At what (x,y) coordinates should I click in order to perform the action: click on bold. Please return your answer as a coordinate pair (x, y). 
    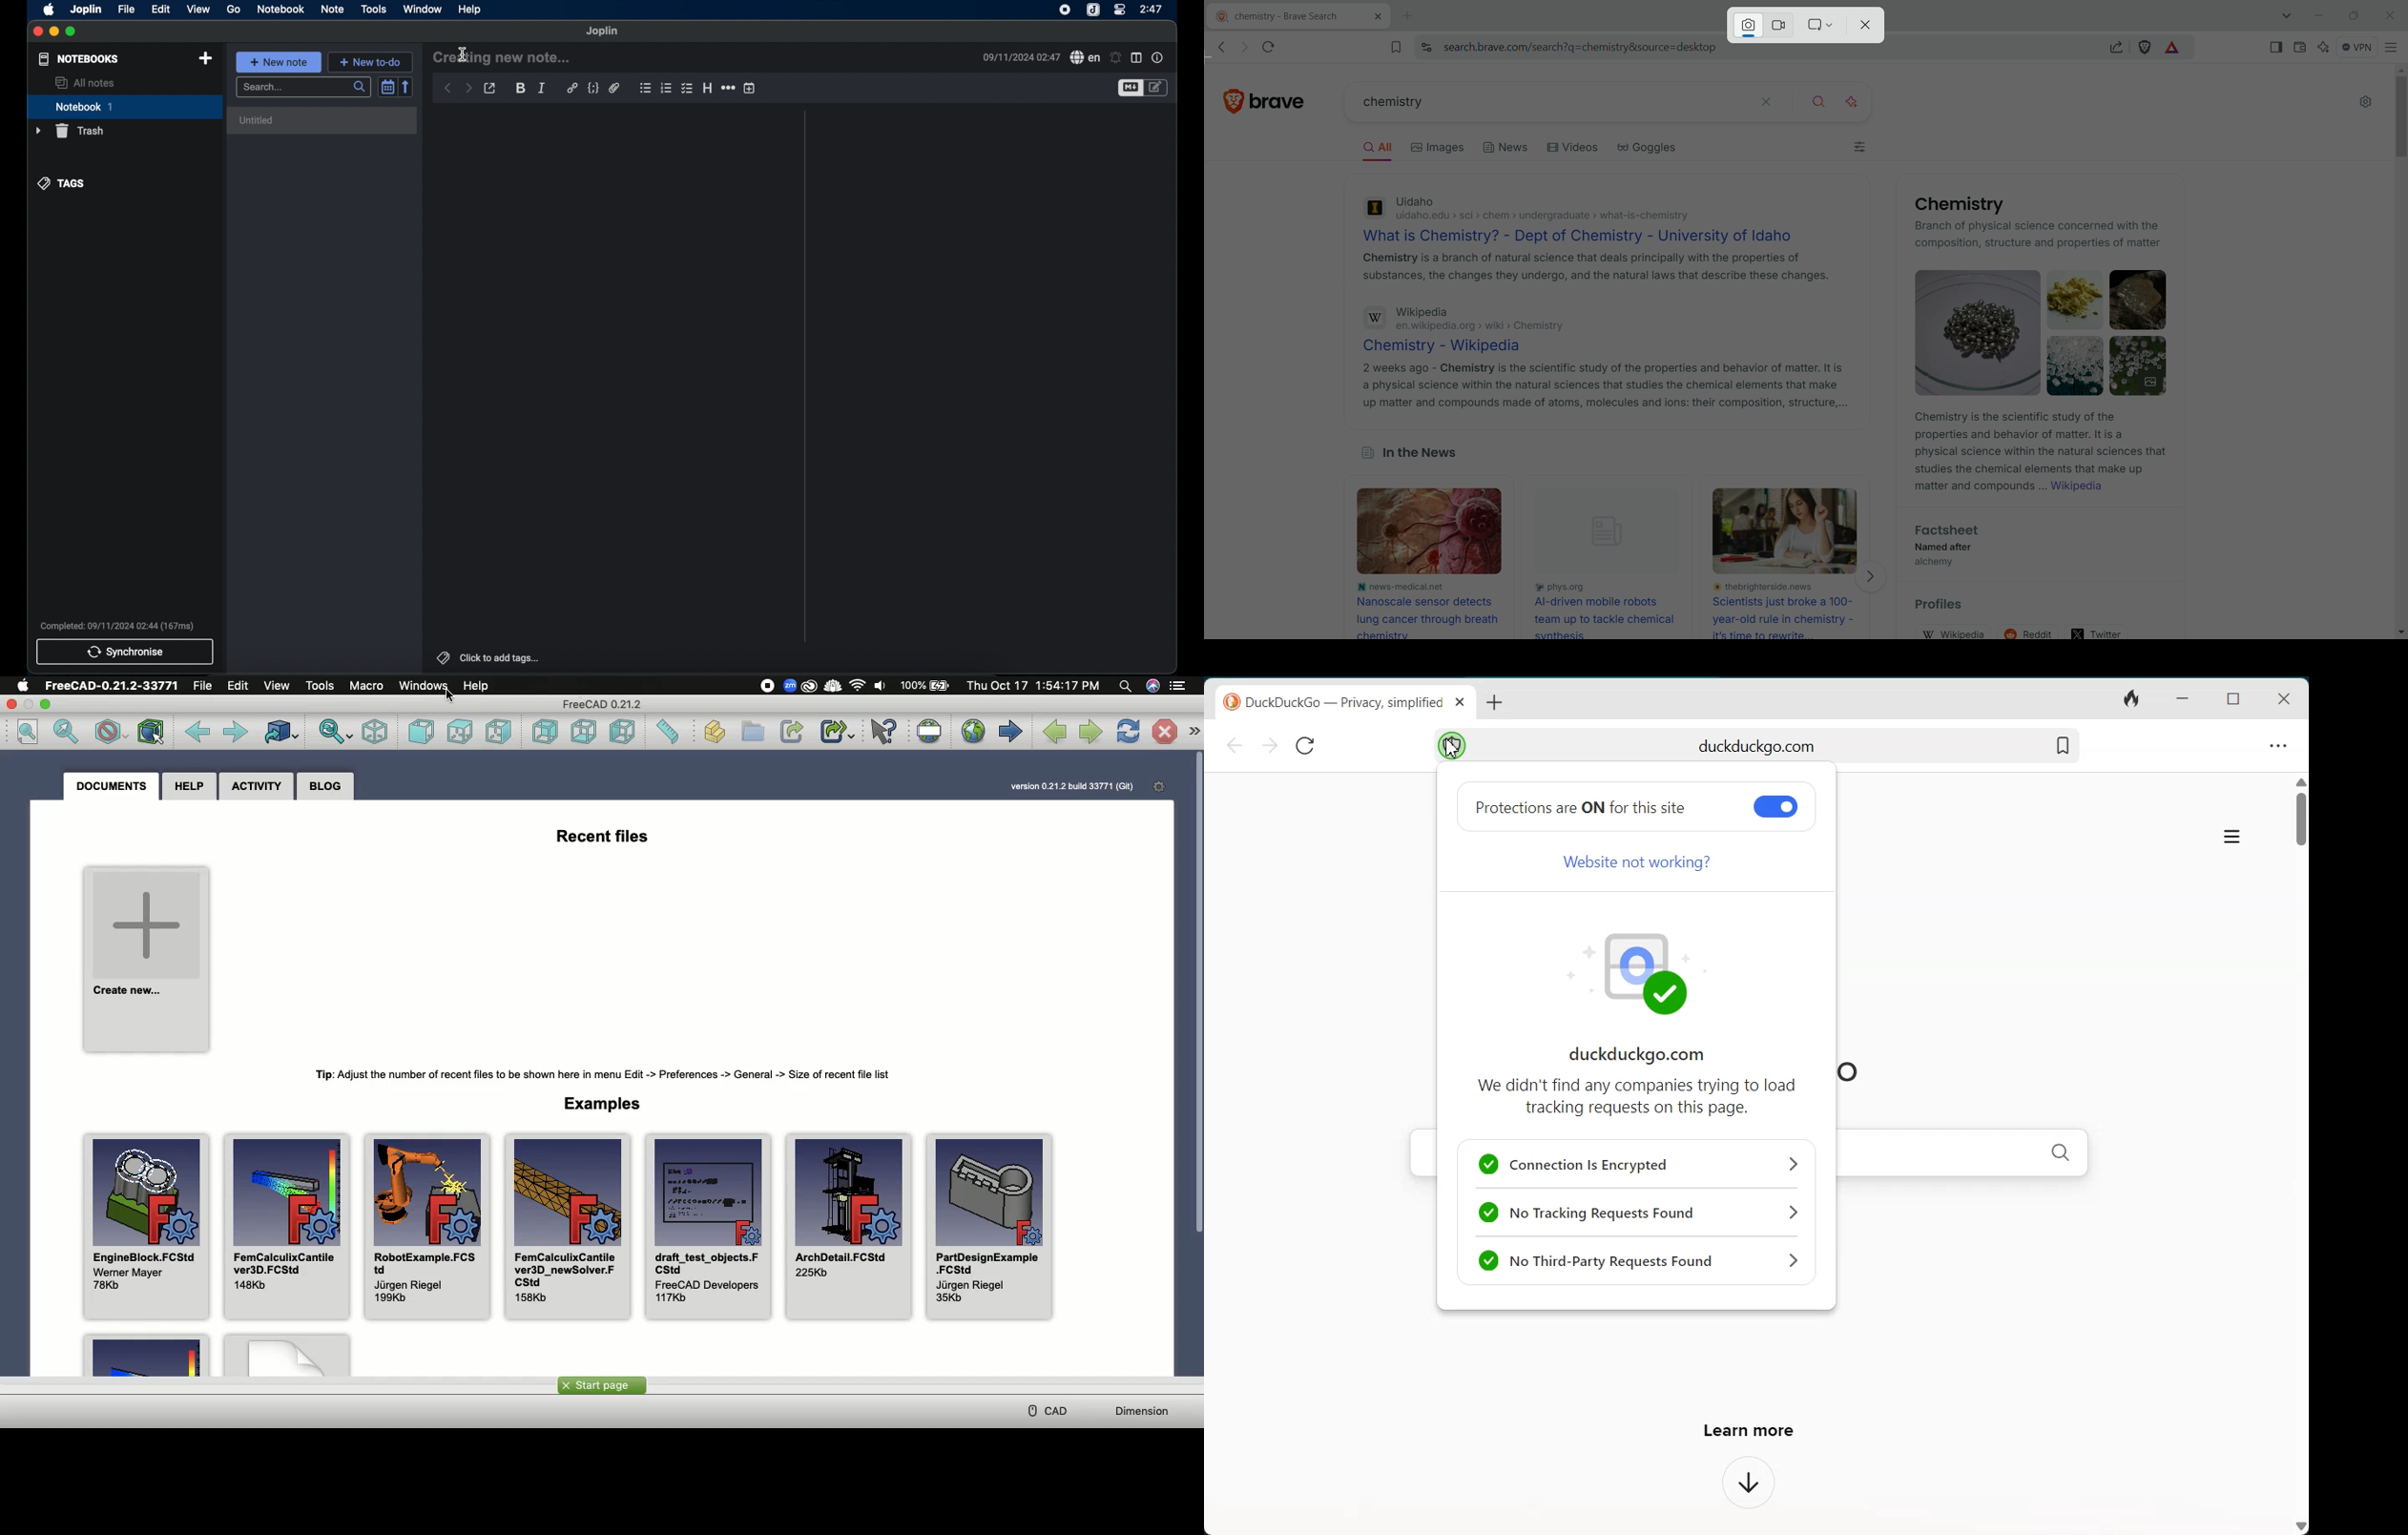
    Looking at the image, I should click on (520, 88).